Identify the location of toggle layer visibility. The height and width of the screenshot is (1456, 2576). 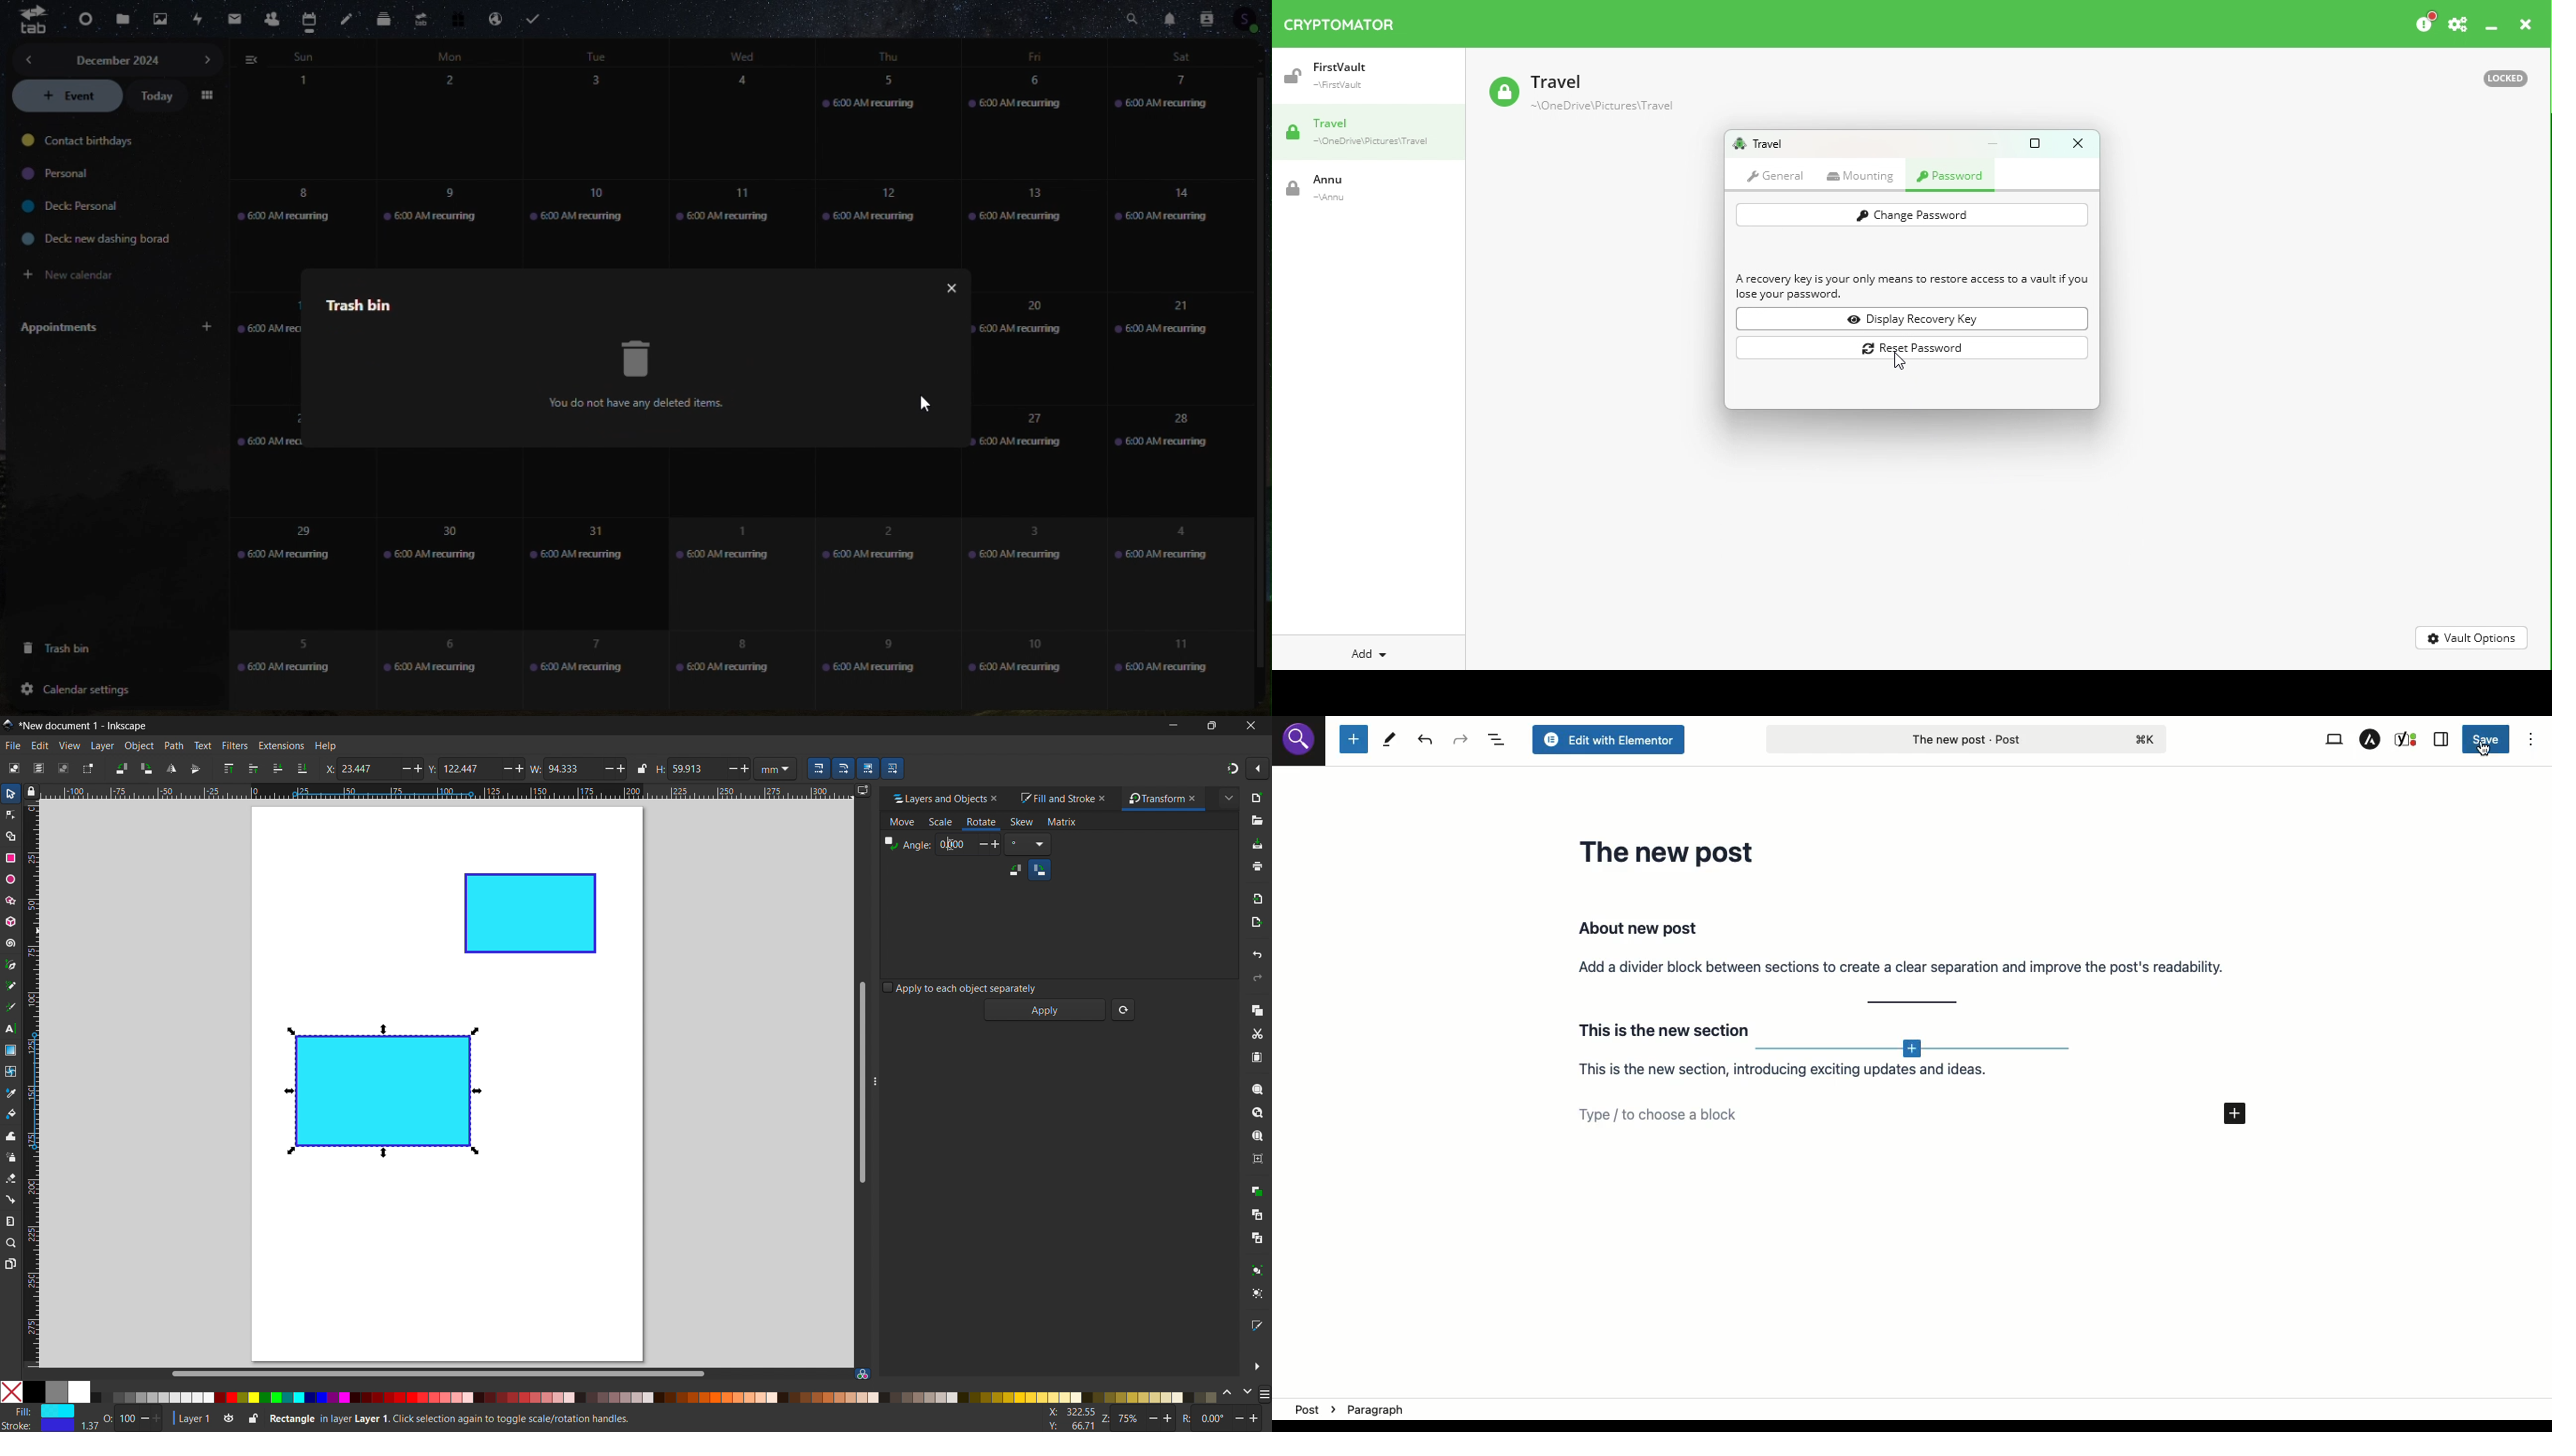
(229, 1419).